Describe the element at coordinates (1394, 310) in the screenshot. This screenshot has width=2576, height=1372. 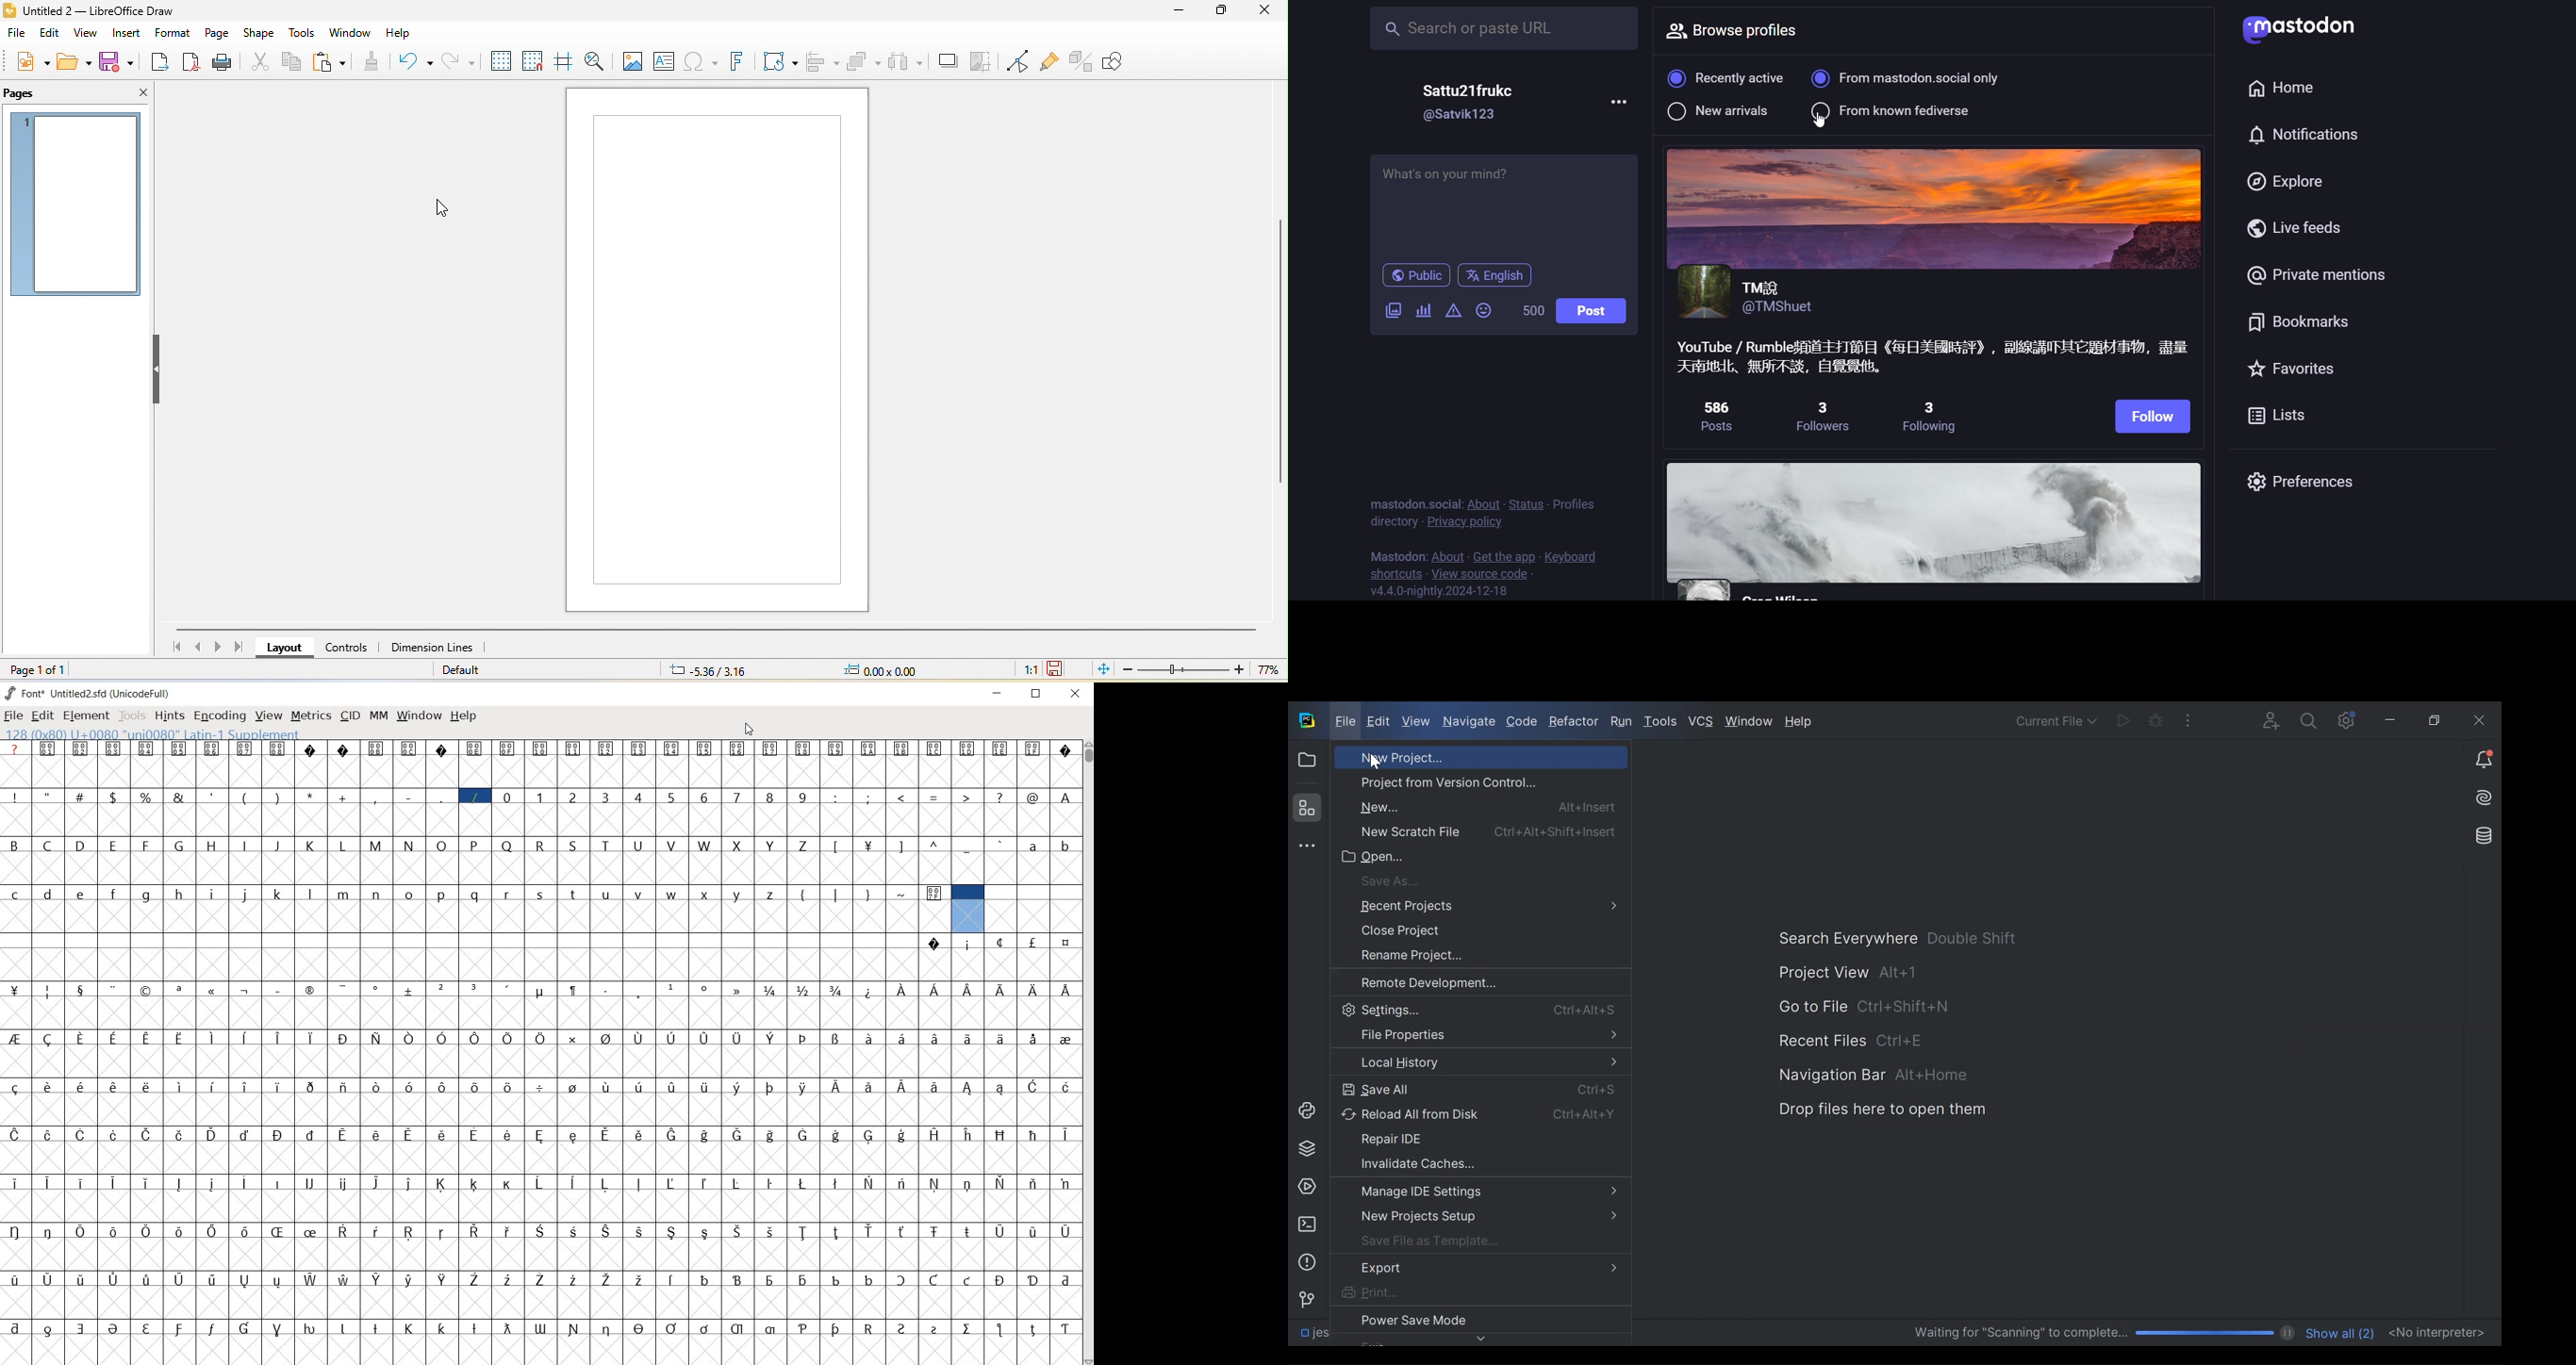
I see `image/video` at that location.